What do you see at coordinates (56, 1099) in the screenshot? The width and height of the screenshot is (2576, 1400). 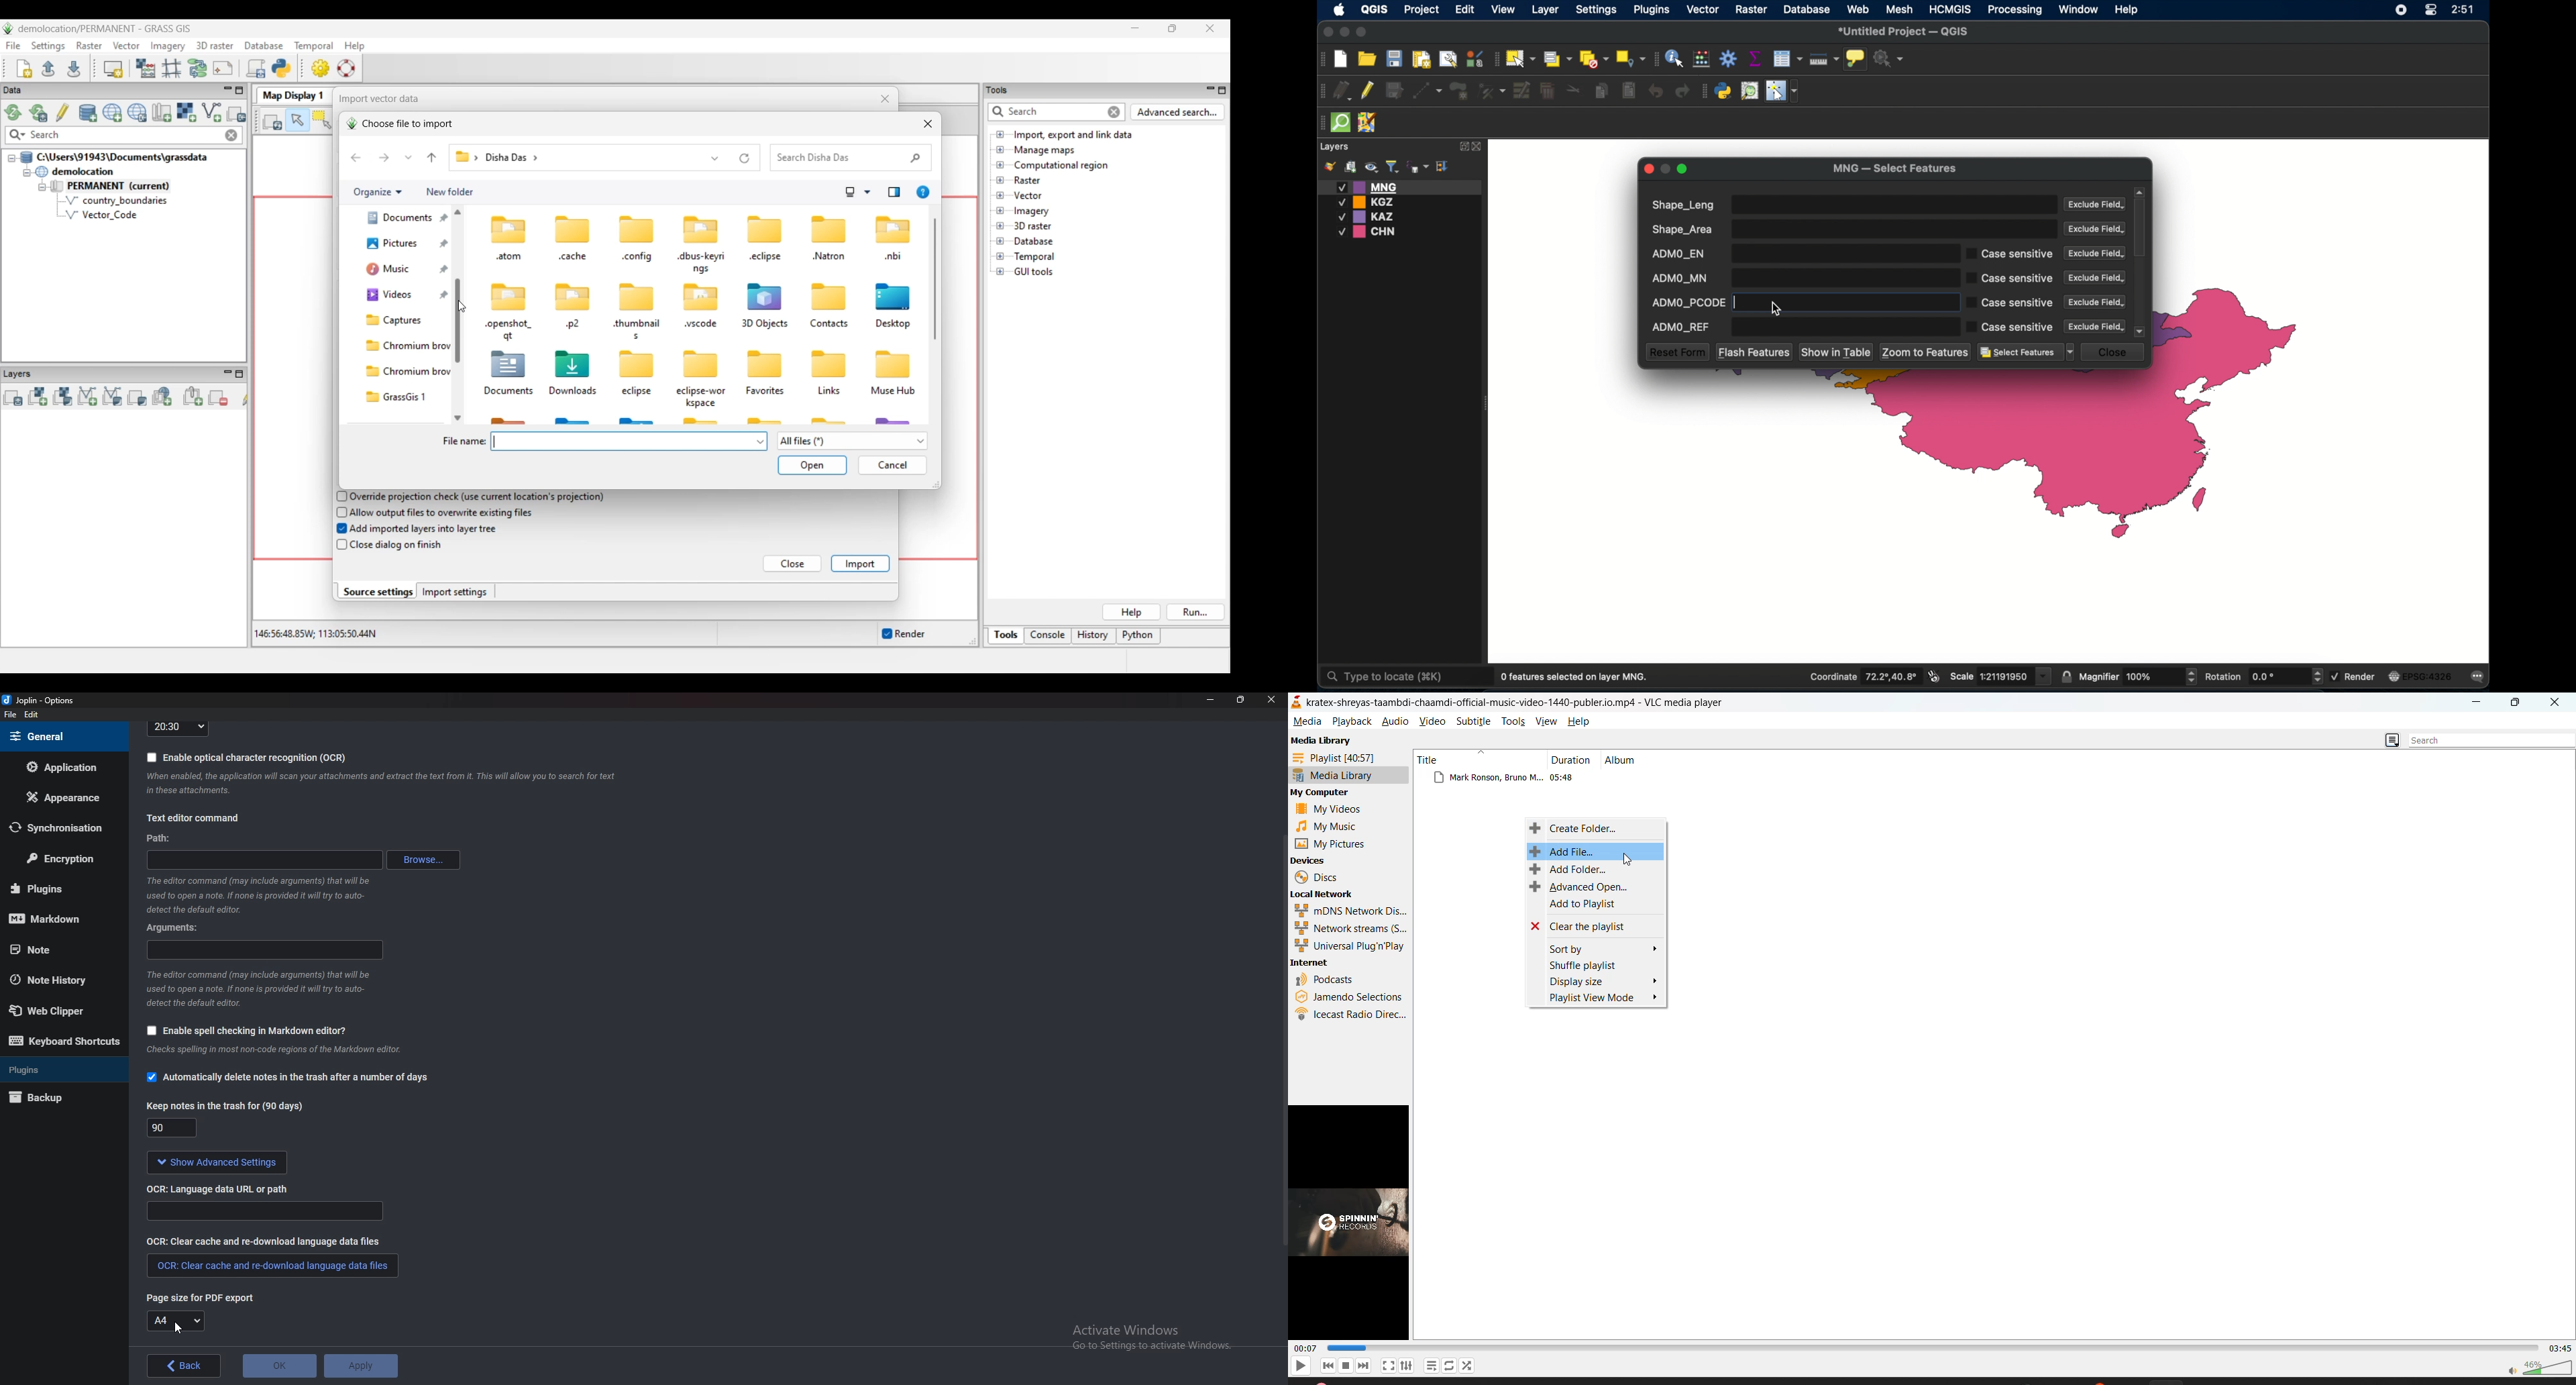 I see `Back up` at bounding box center [56, 1099].